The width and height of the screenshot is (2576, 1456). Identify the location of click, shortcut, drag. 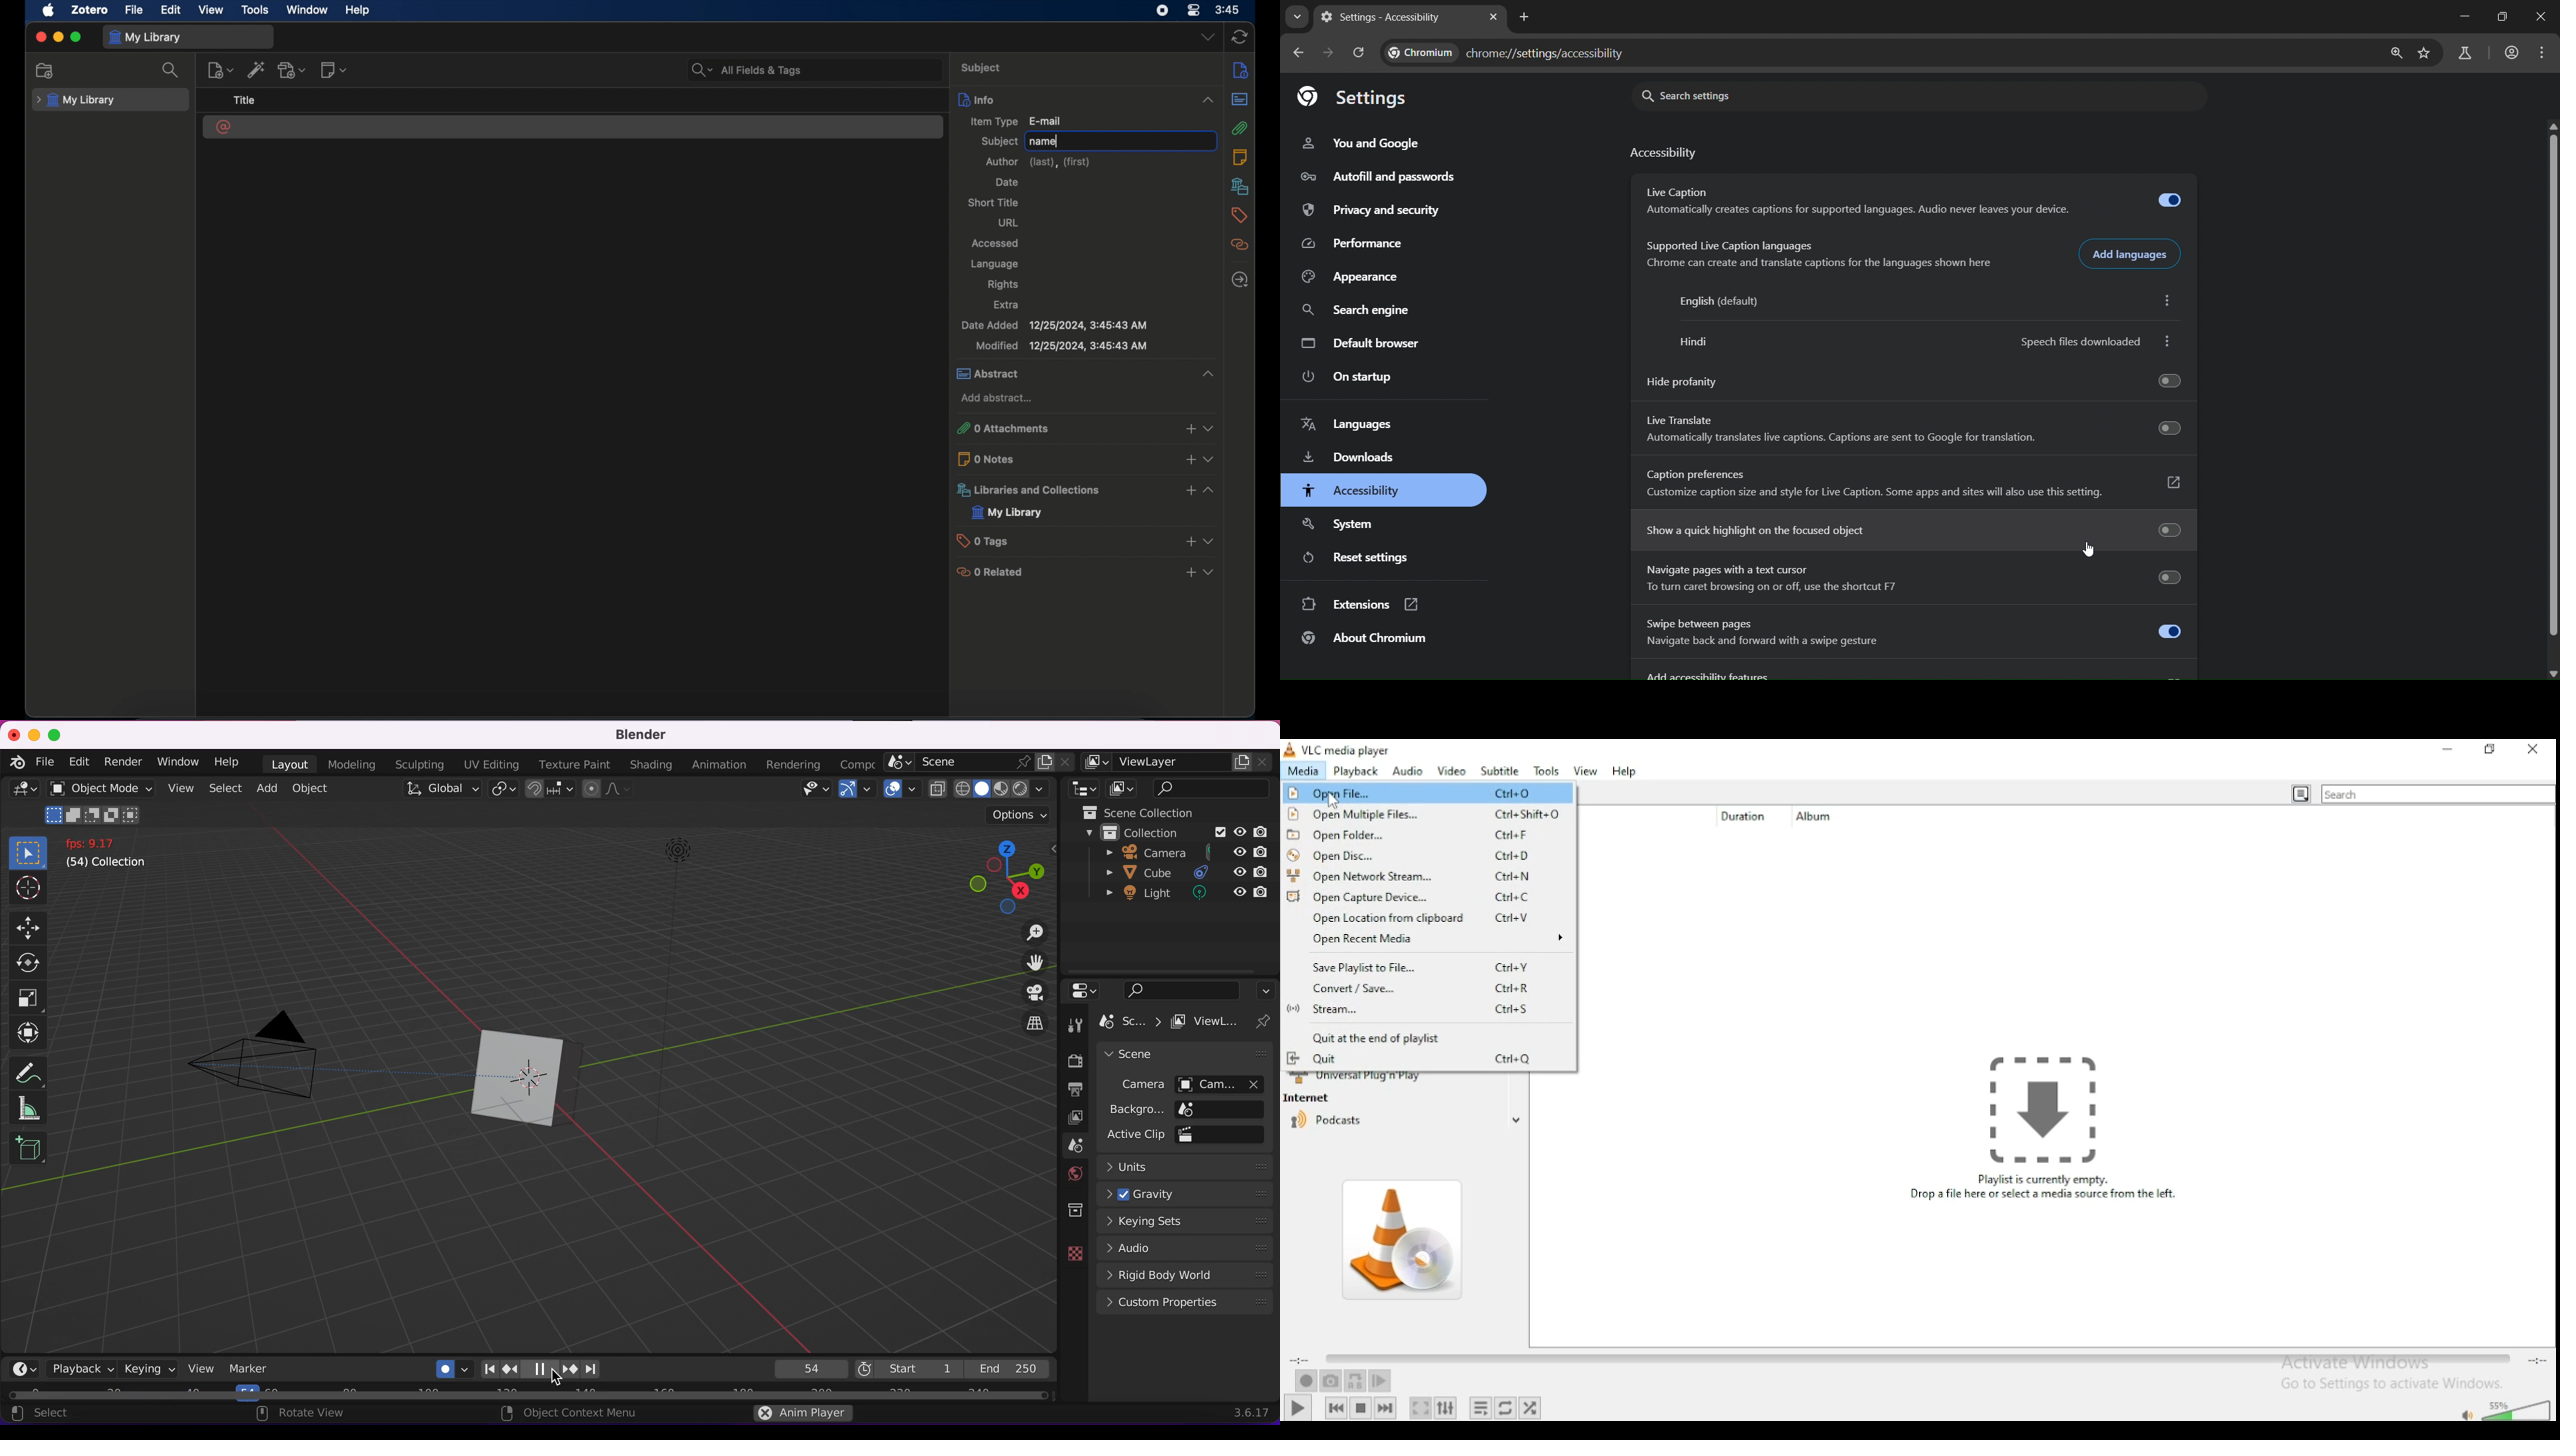
(1008, 877).